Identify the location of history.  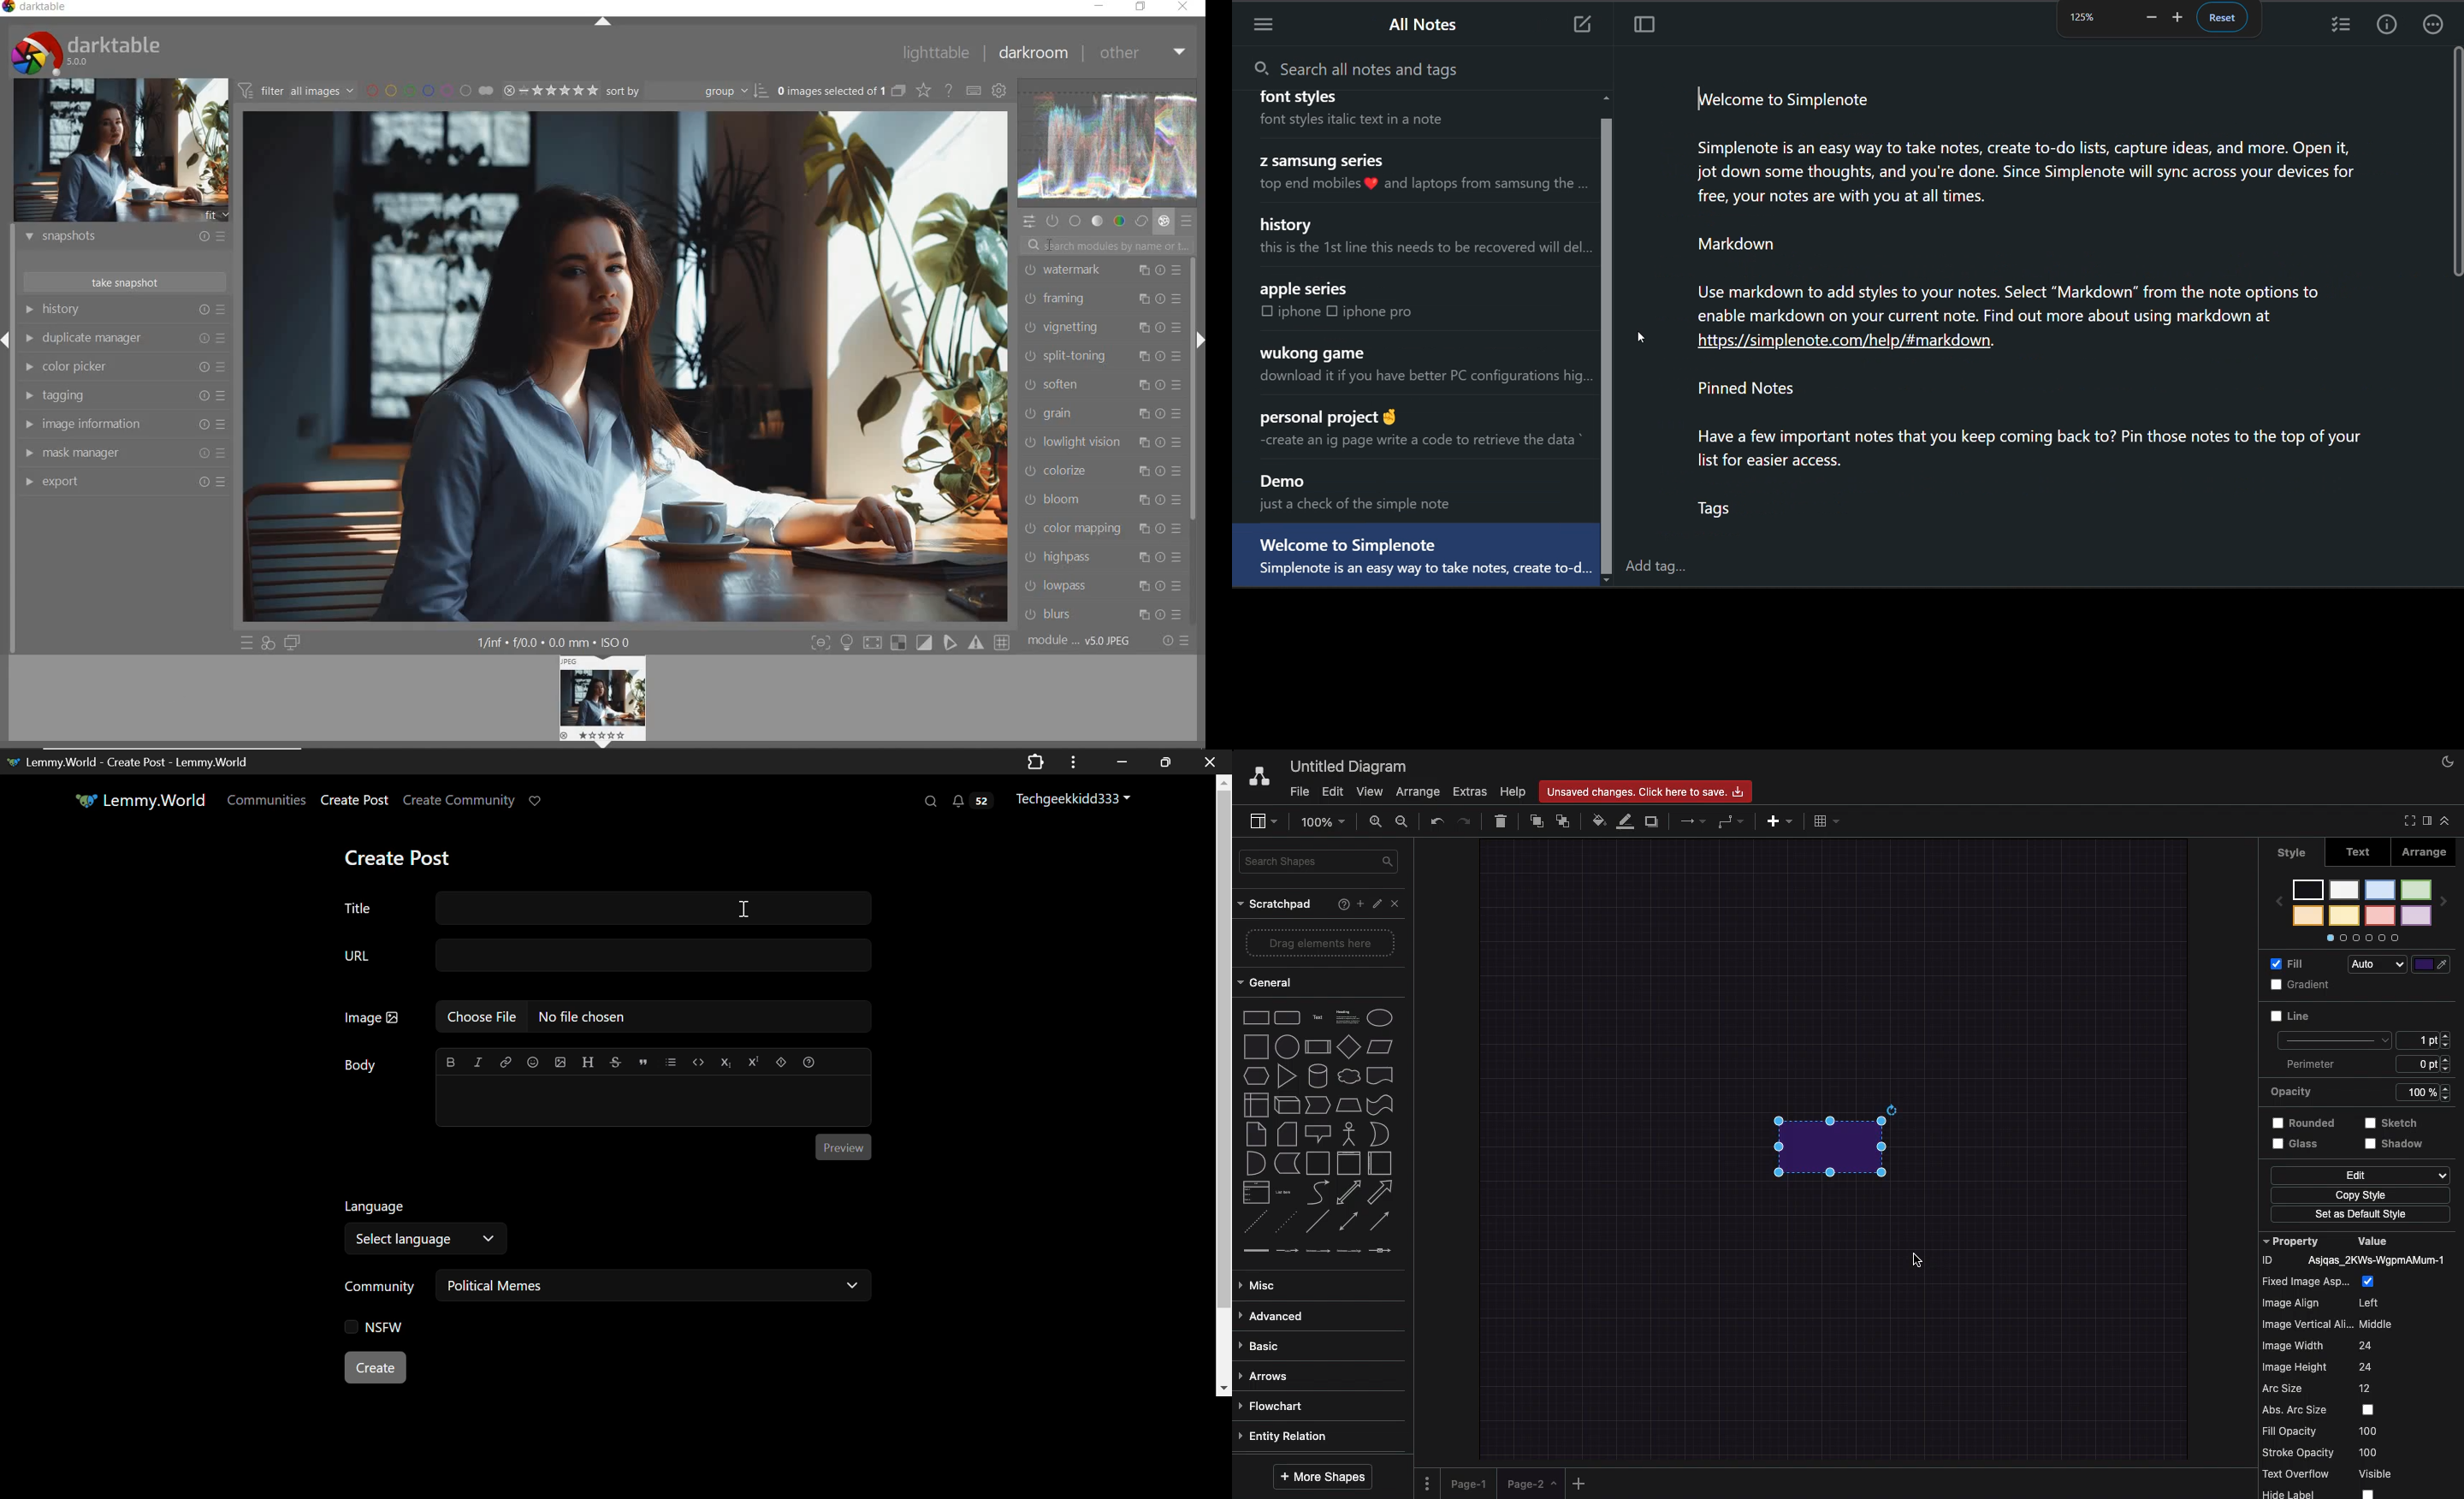
(1288, 222).